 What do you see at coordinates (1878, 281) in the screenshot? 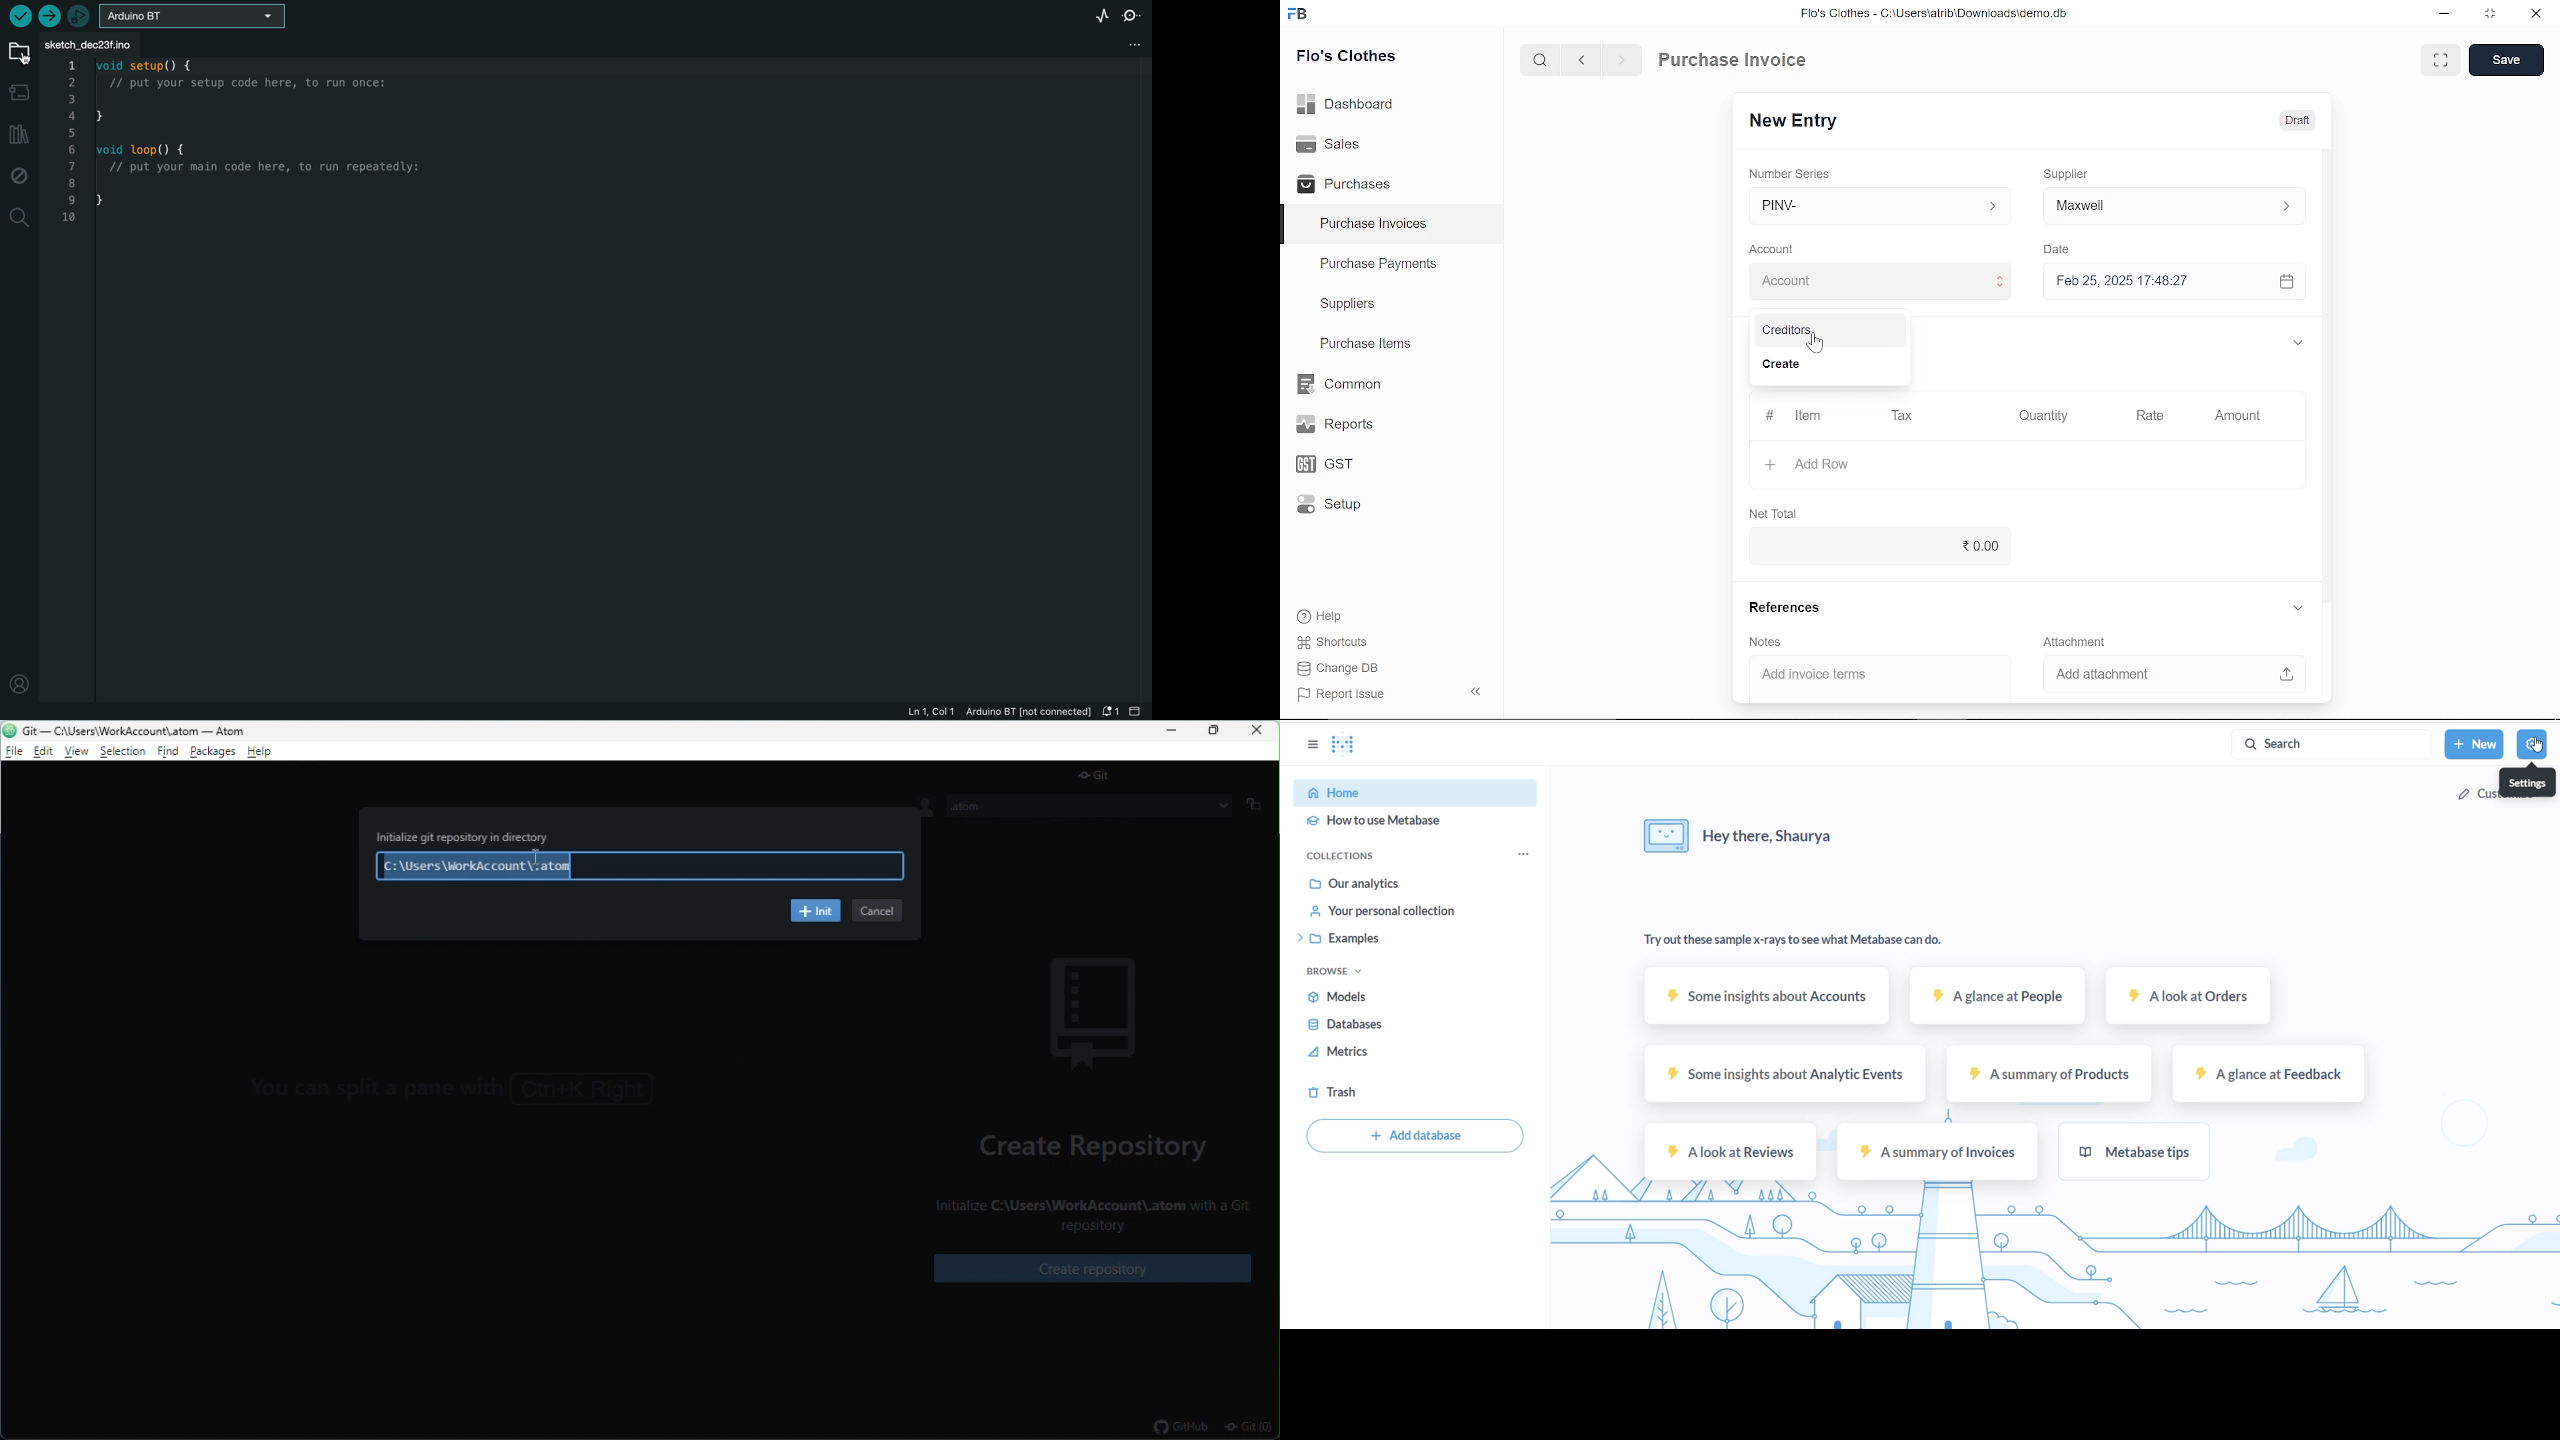
I see `input Account` at bounding box center [1878, 281].